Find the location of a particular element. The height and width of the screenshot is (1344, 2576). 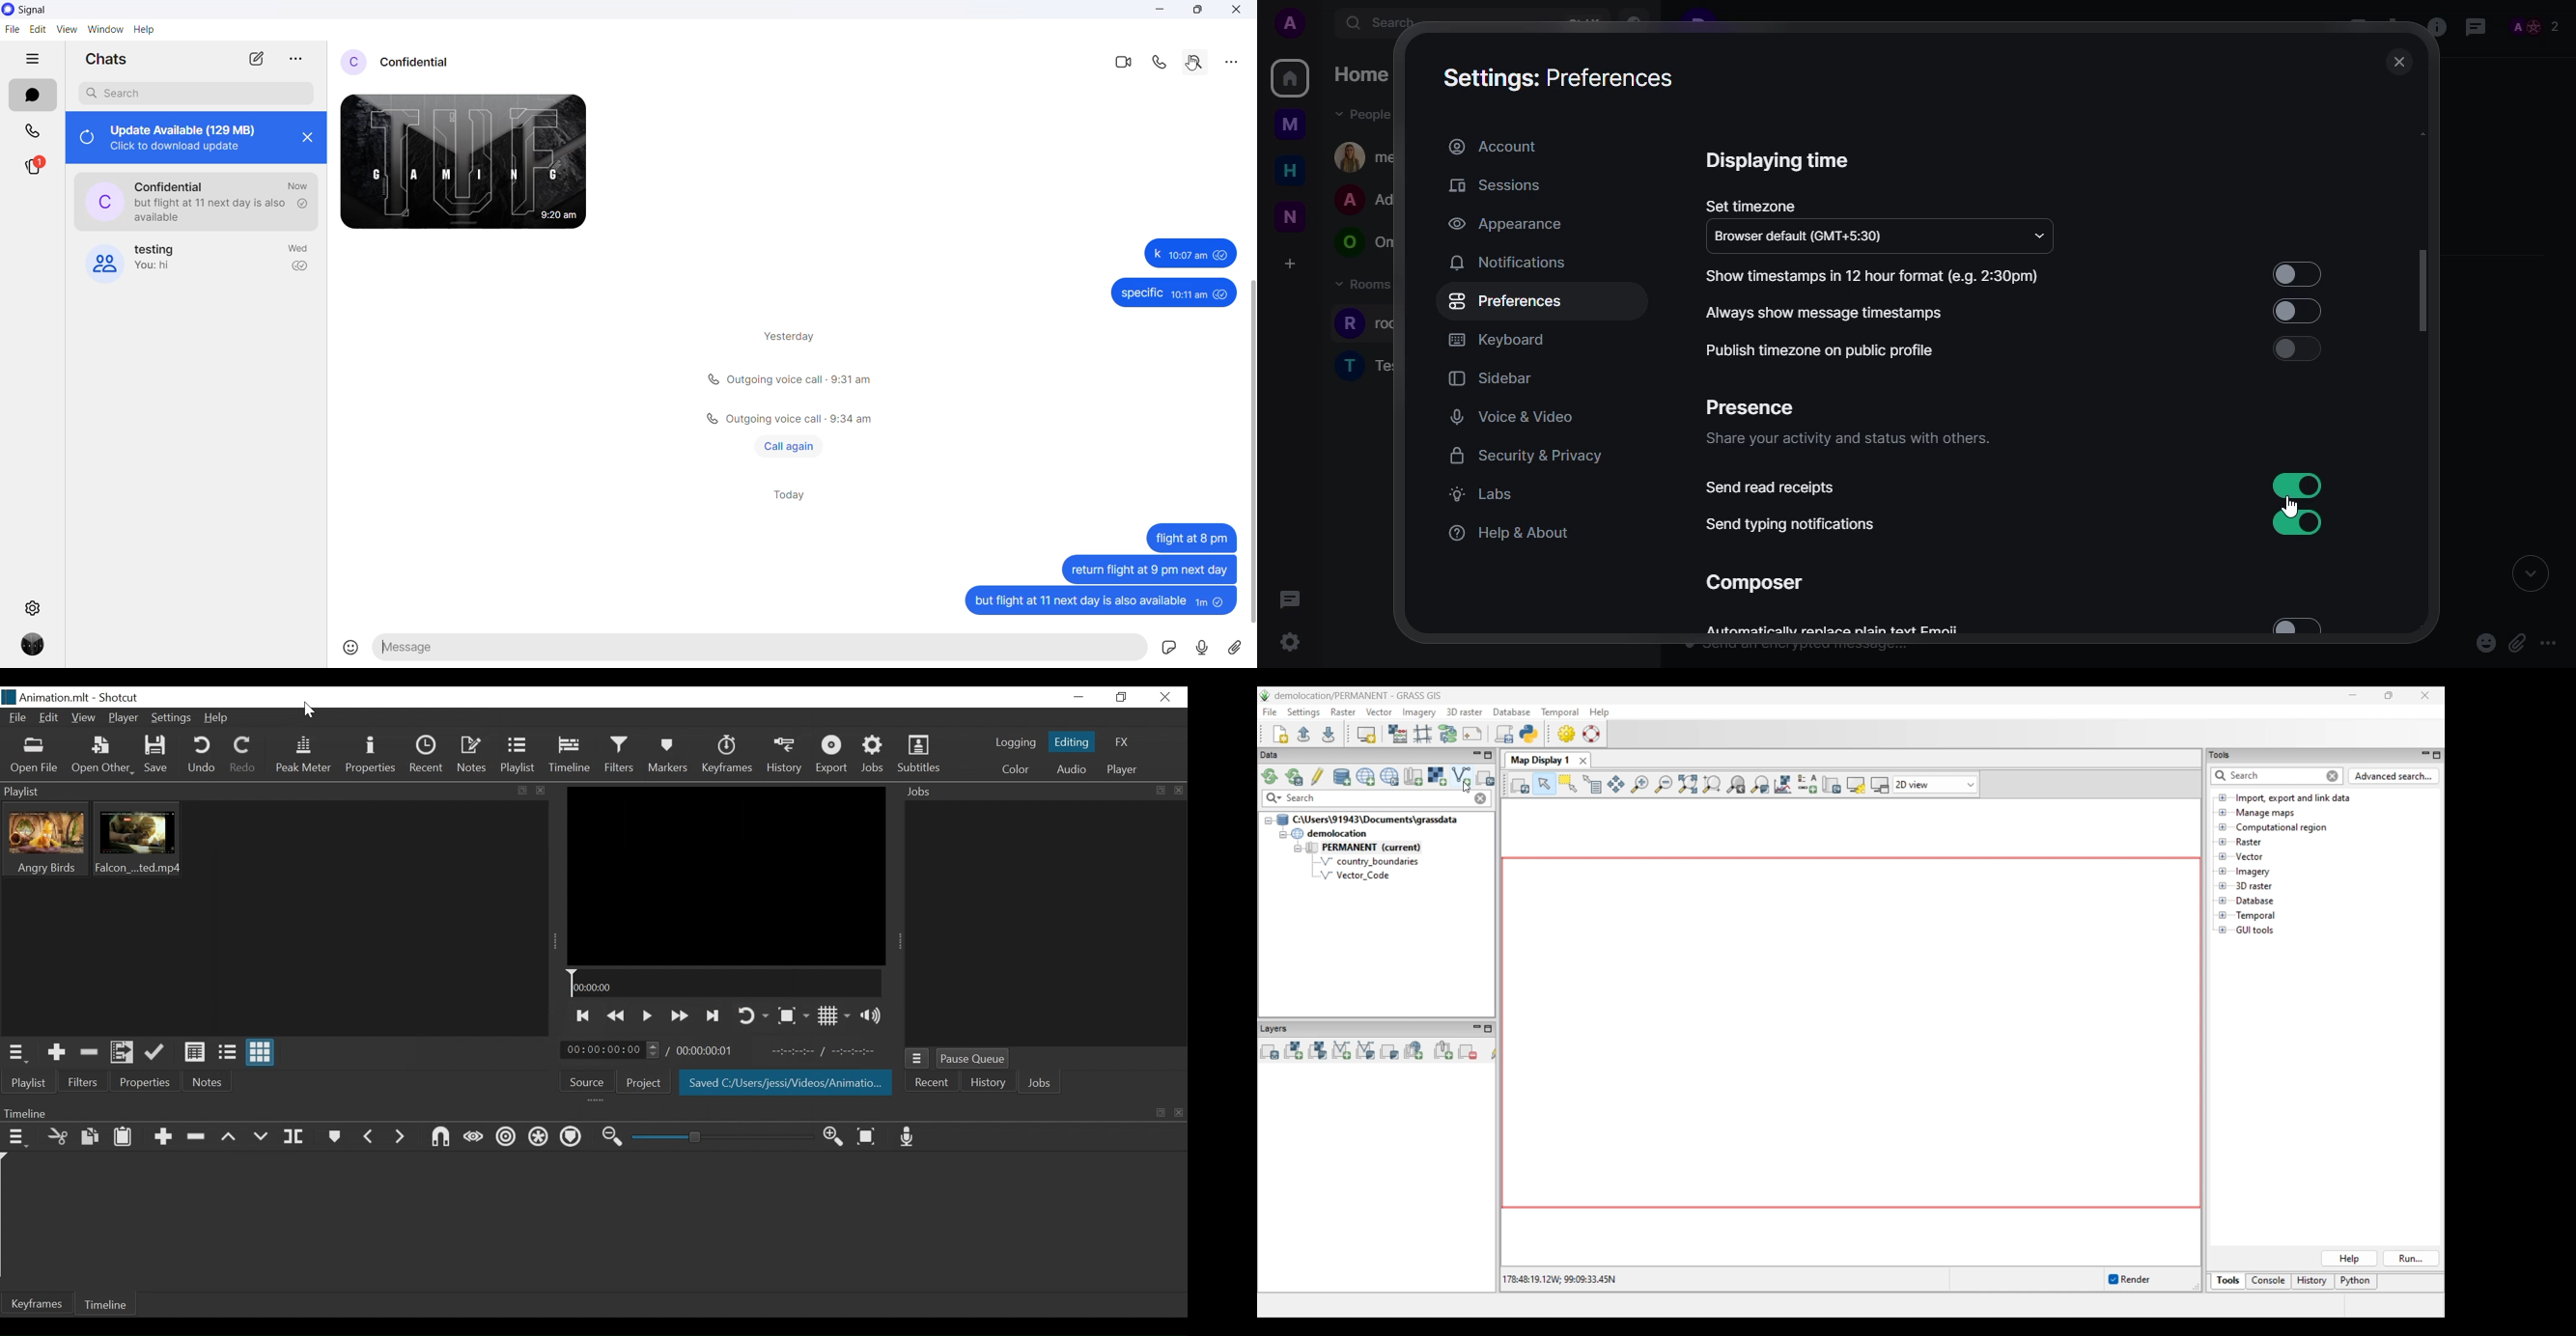

expand is located at coordinates (2530, 576).